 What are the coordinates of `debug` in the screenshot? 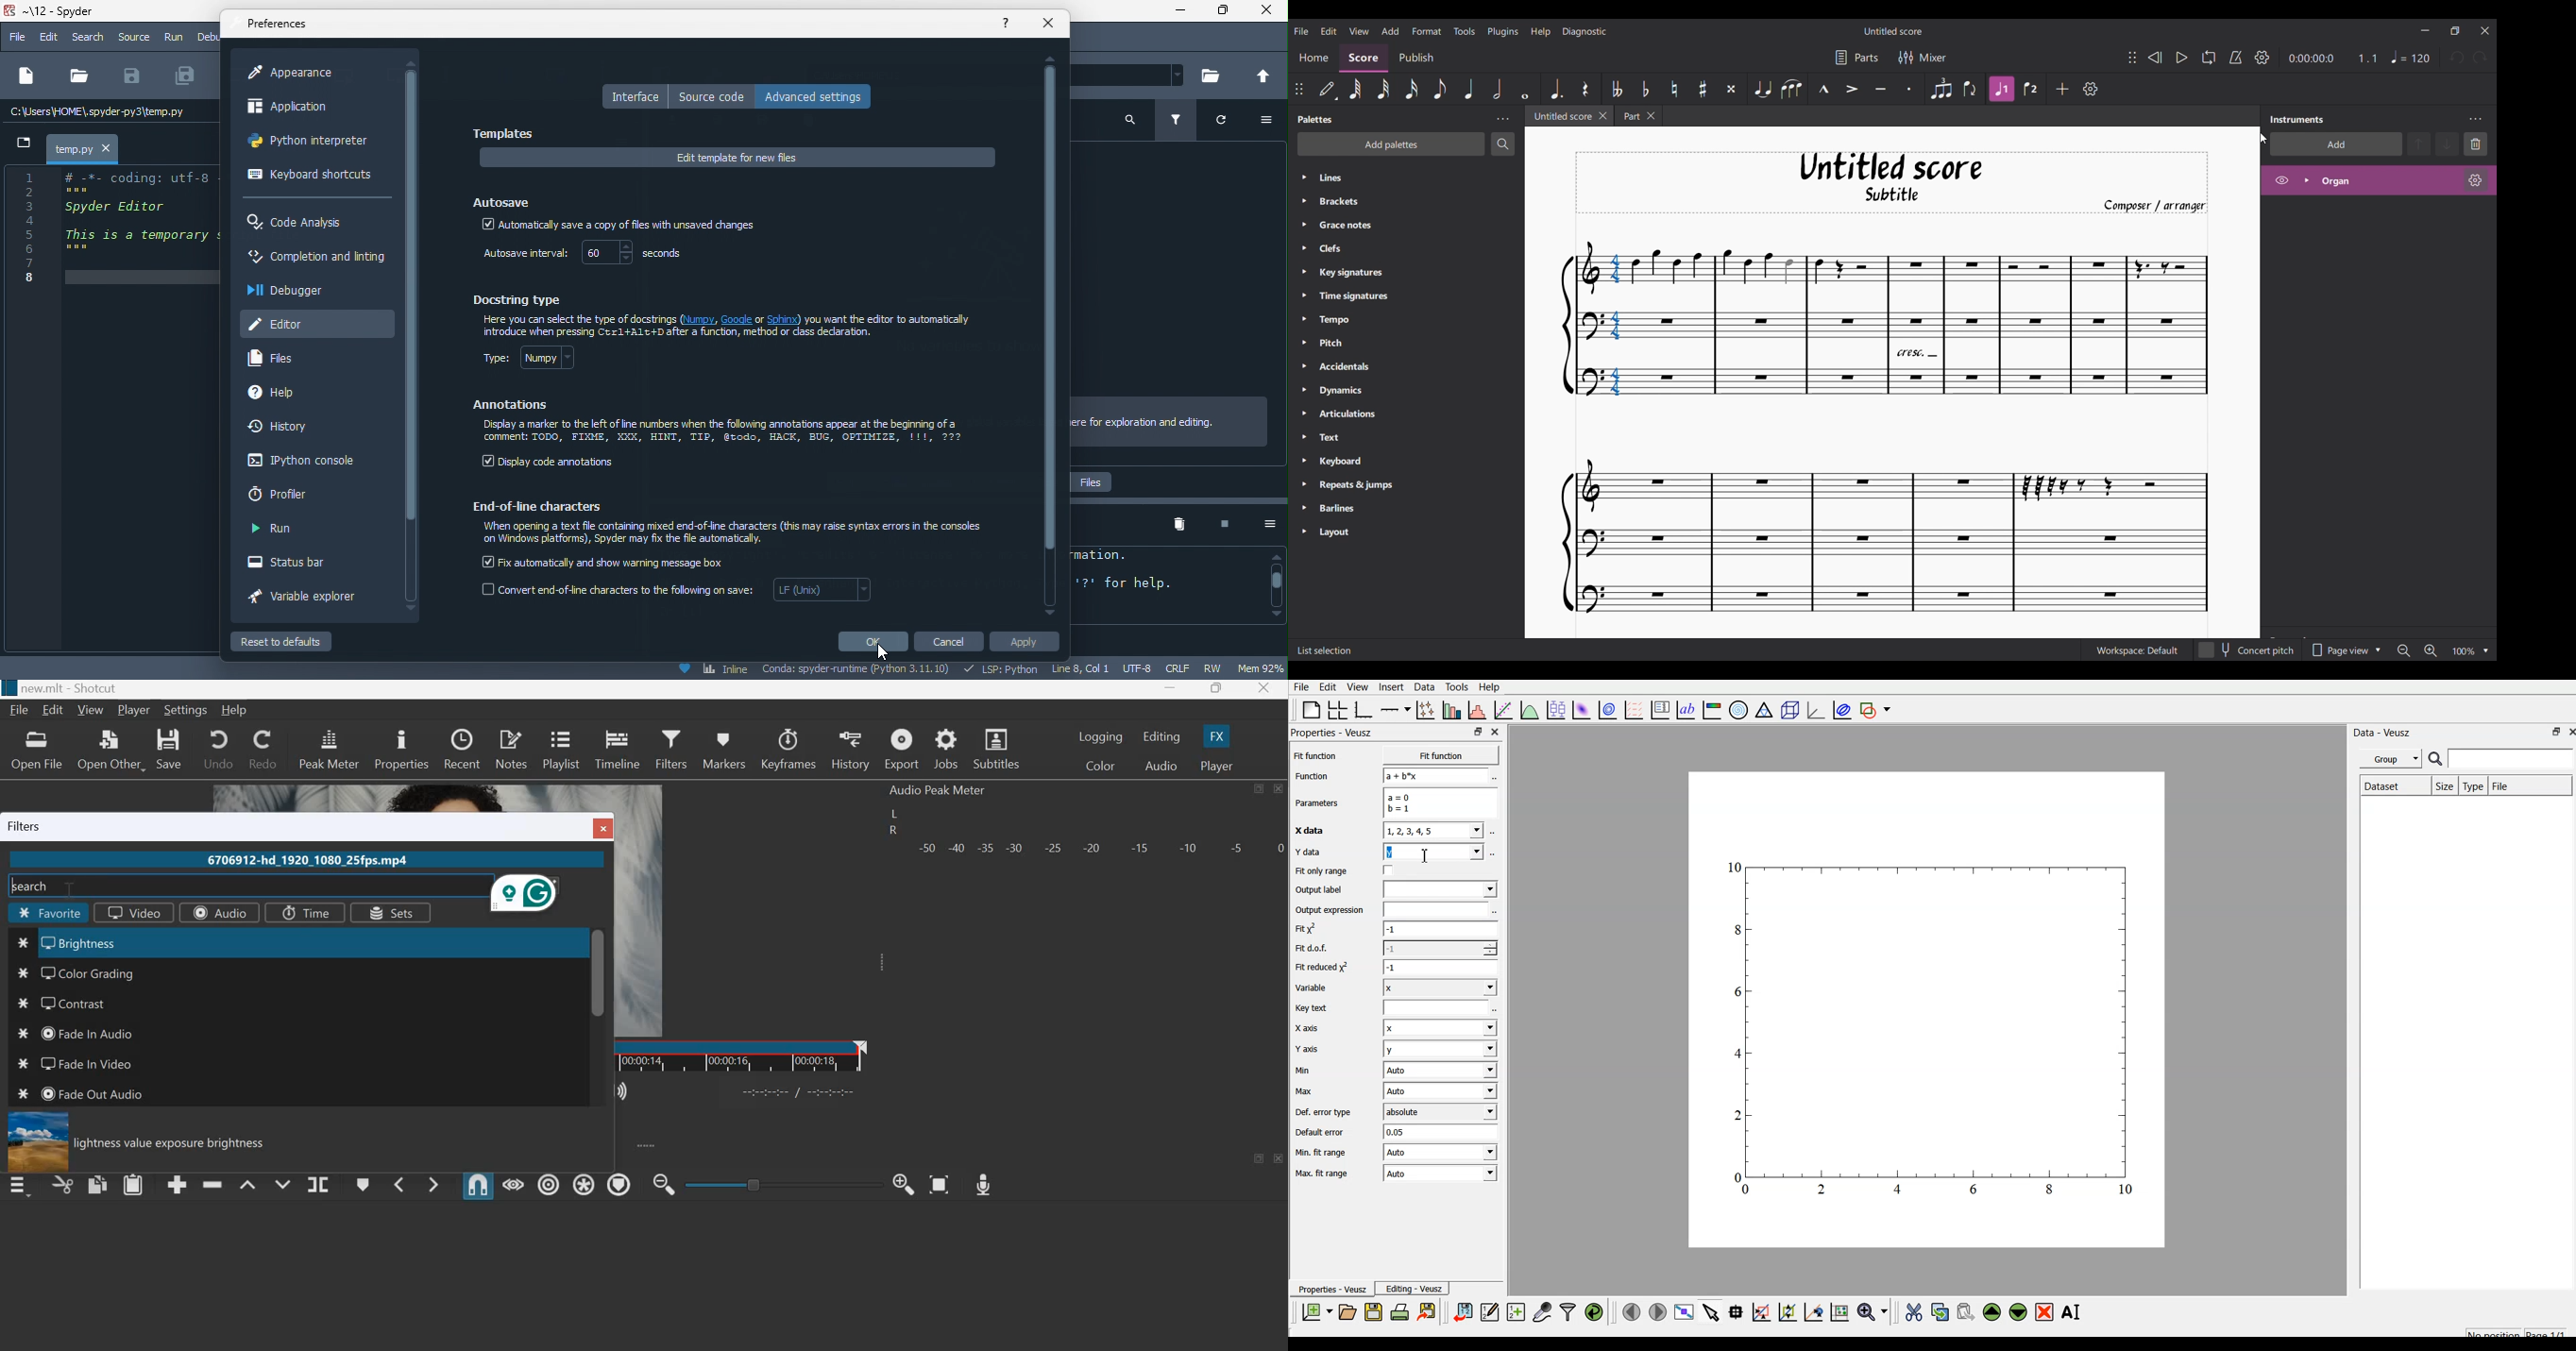 It's located at (208, 36).